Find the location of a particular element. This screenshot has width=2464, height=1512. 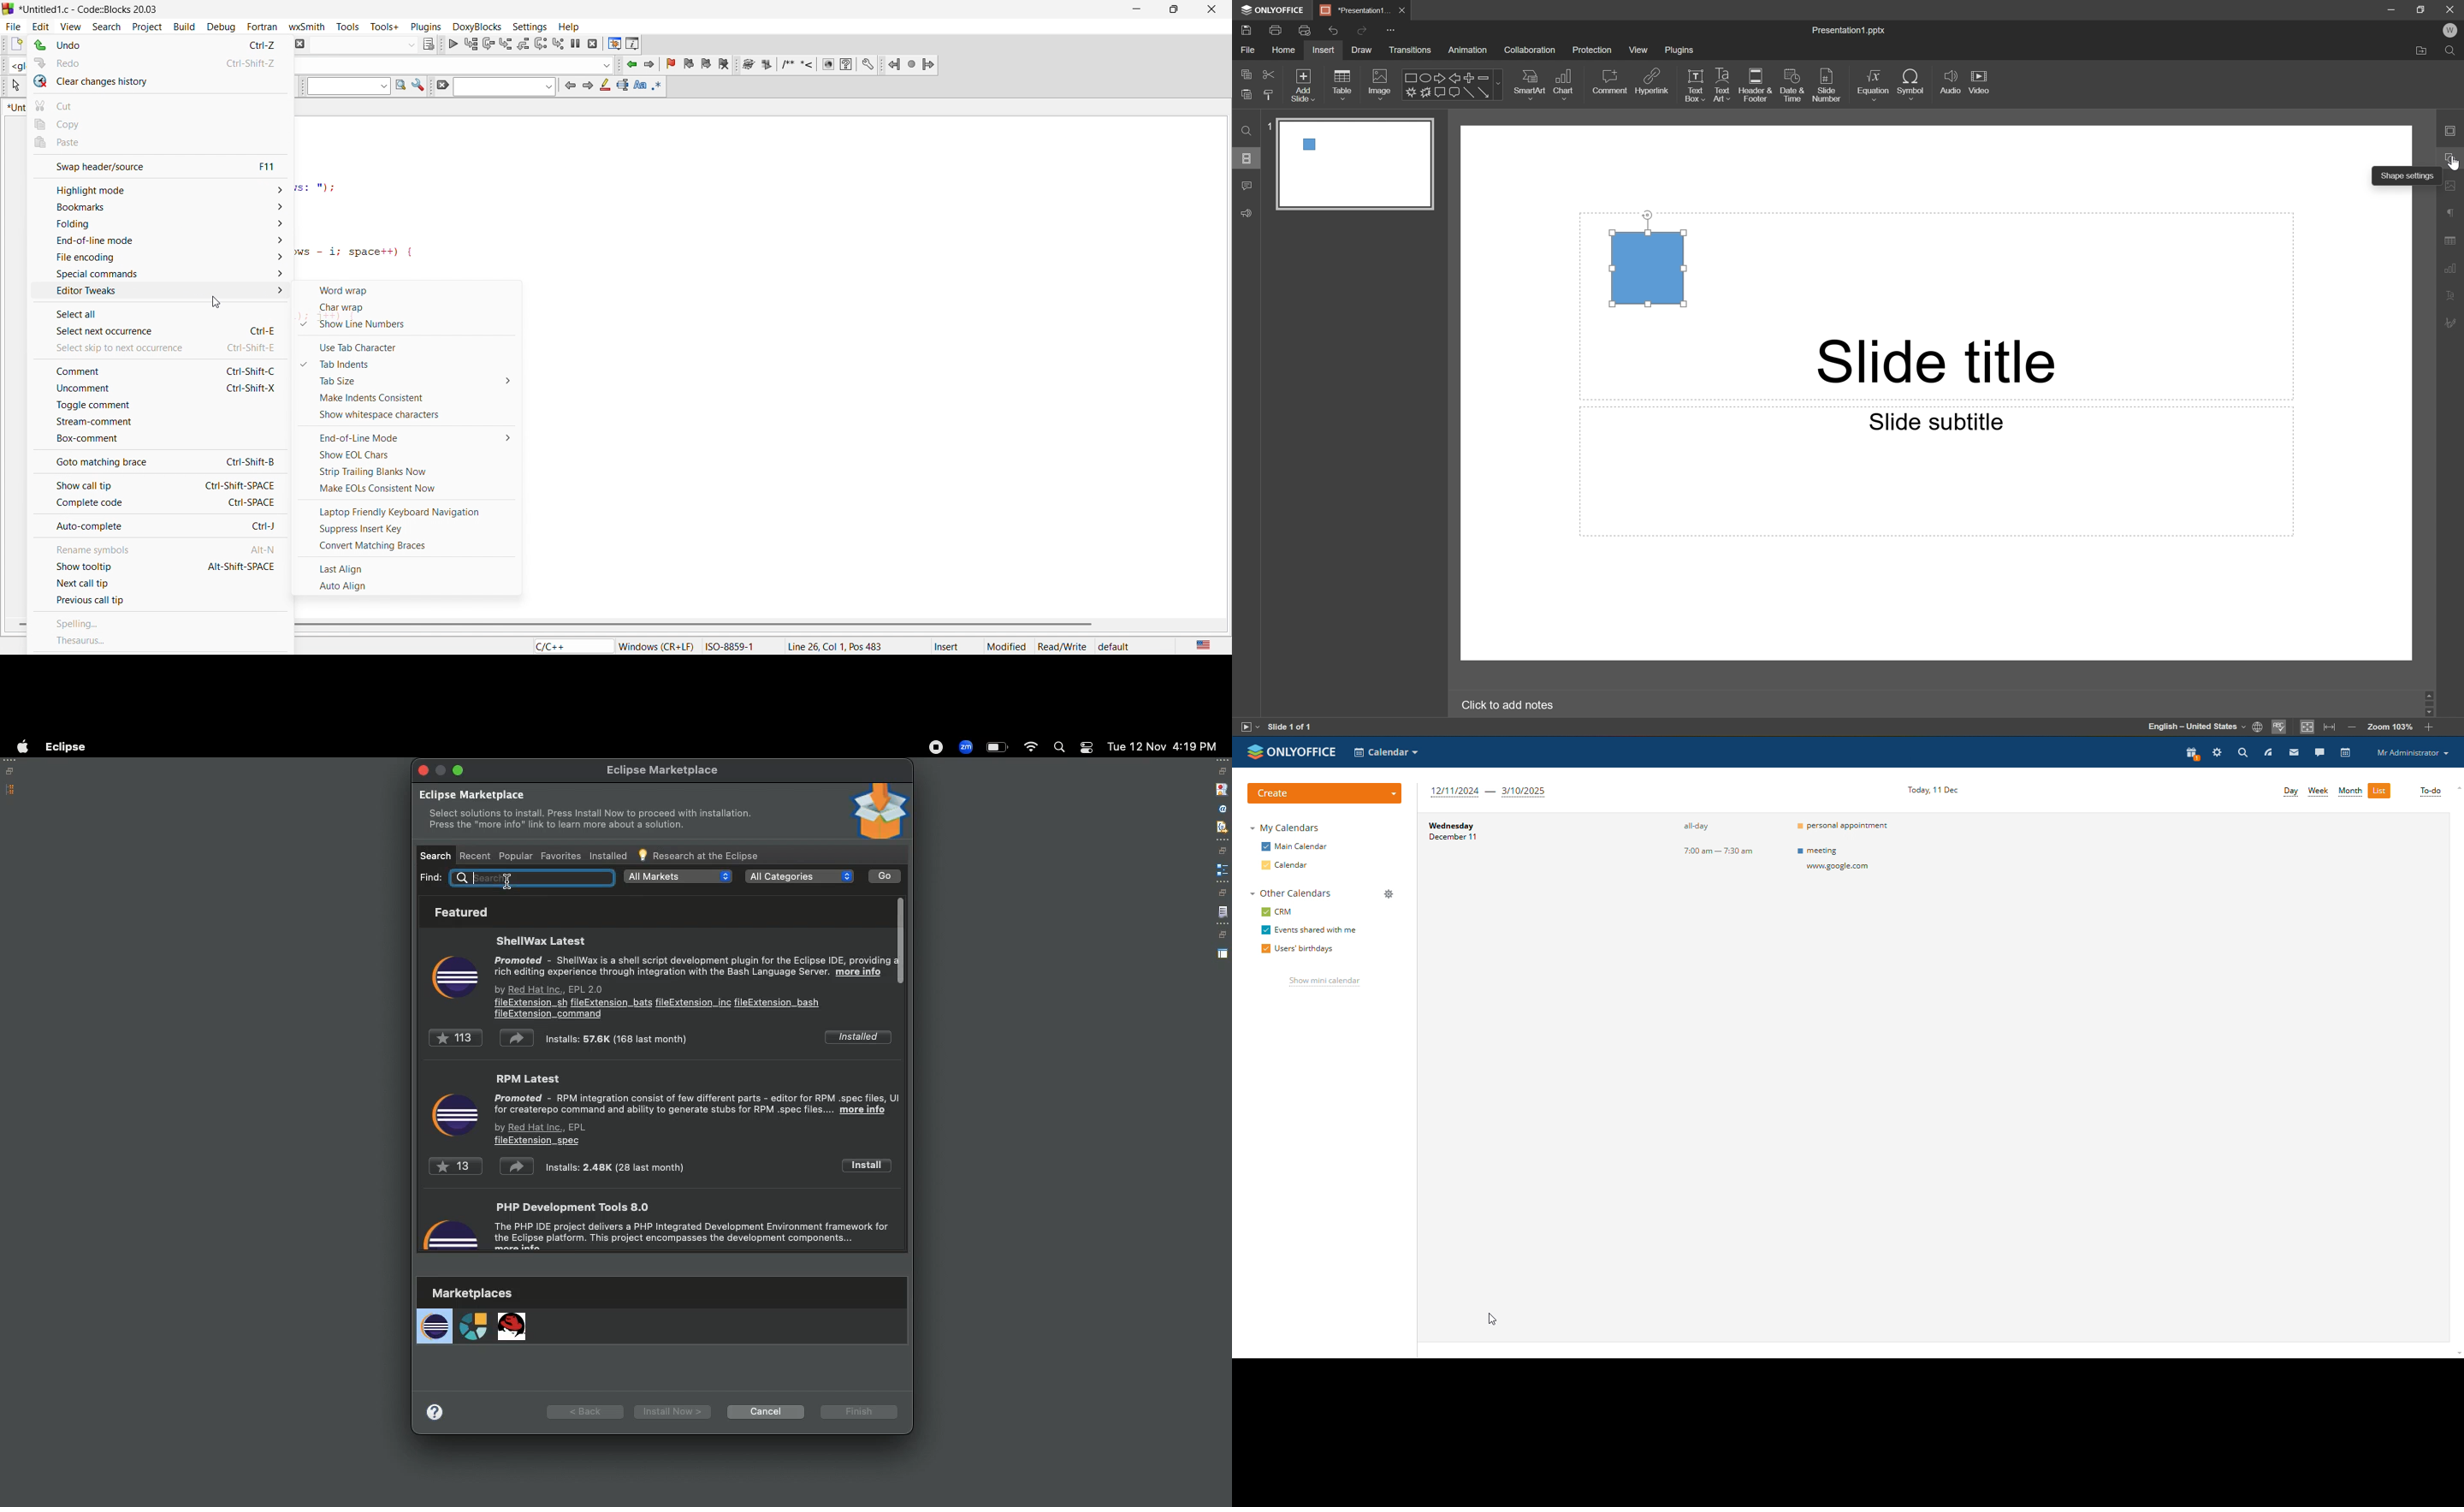

find in page is located at coordinates (399, 87).